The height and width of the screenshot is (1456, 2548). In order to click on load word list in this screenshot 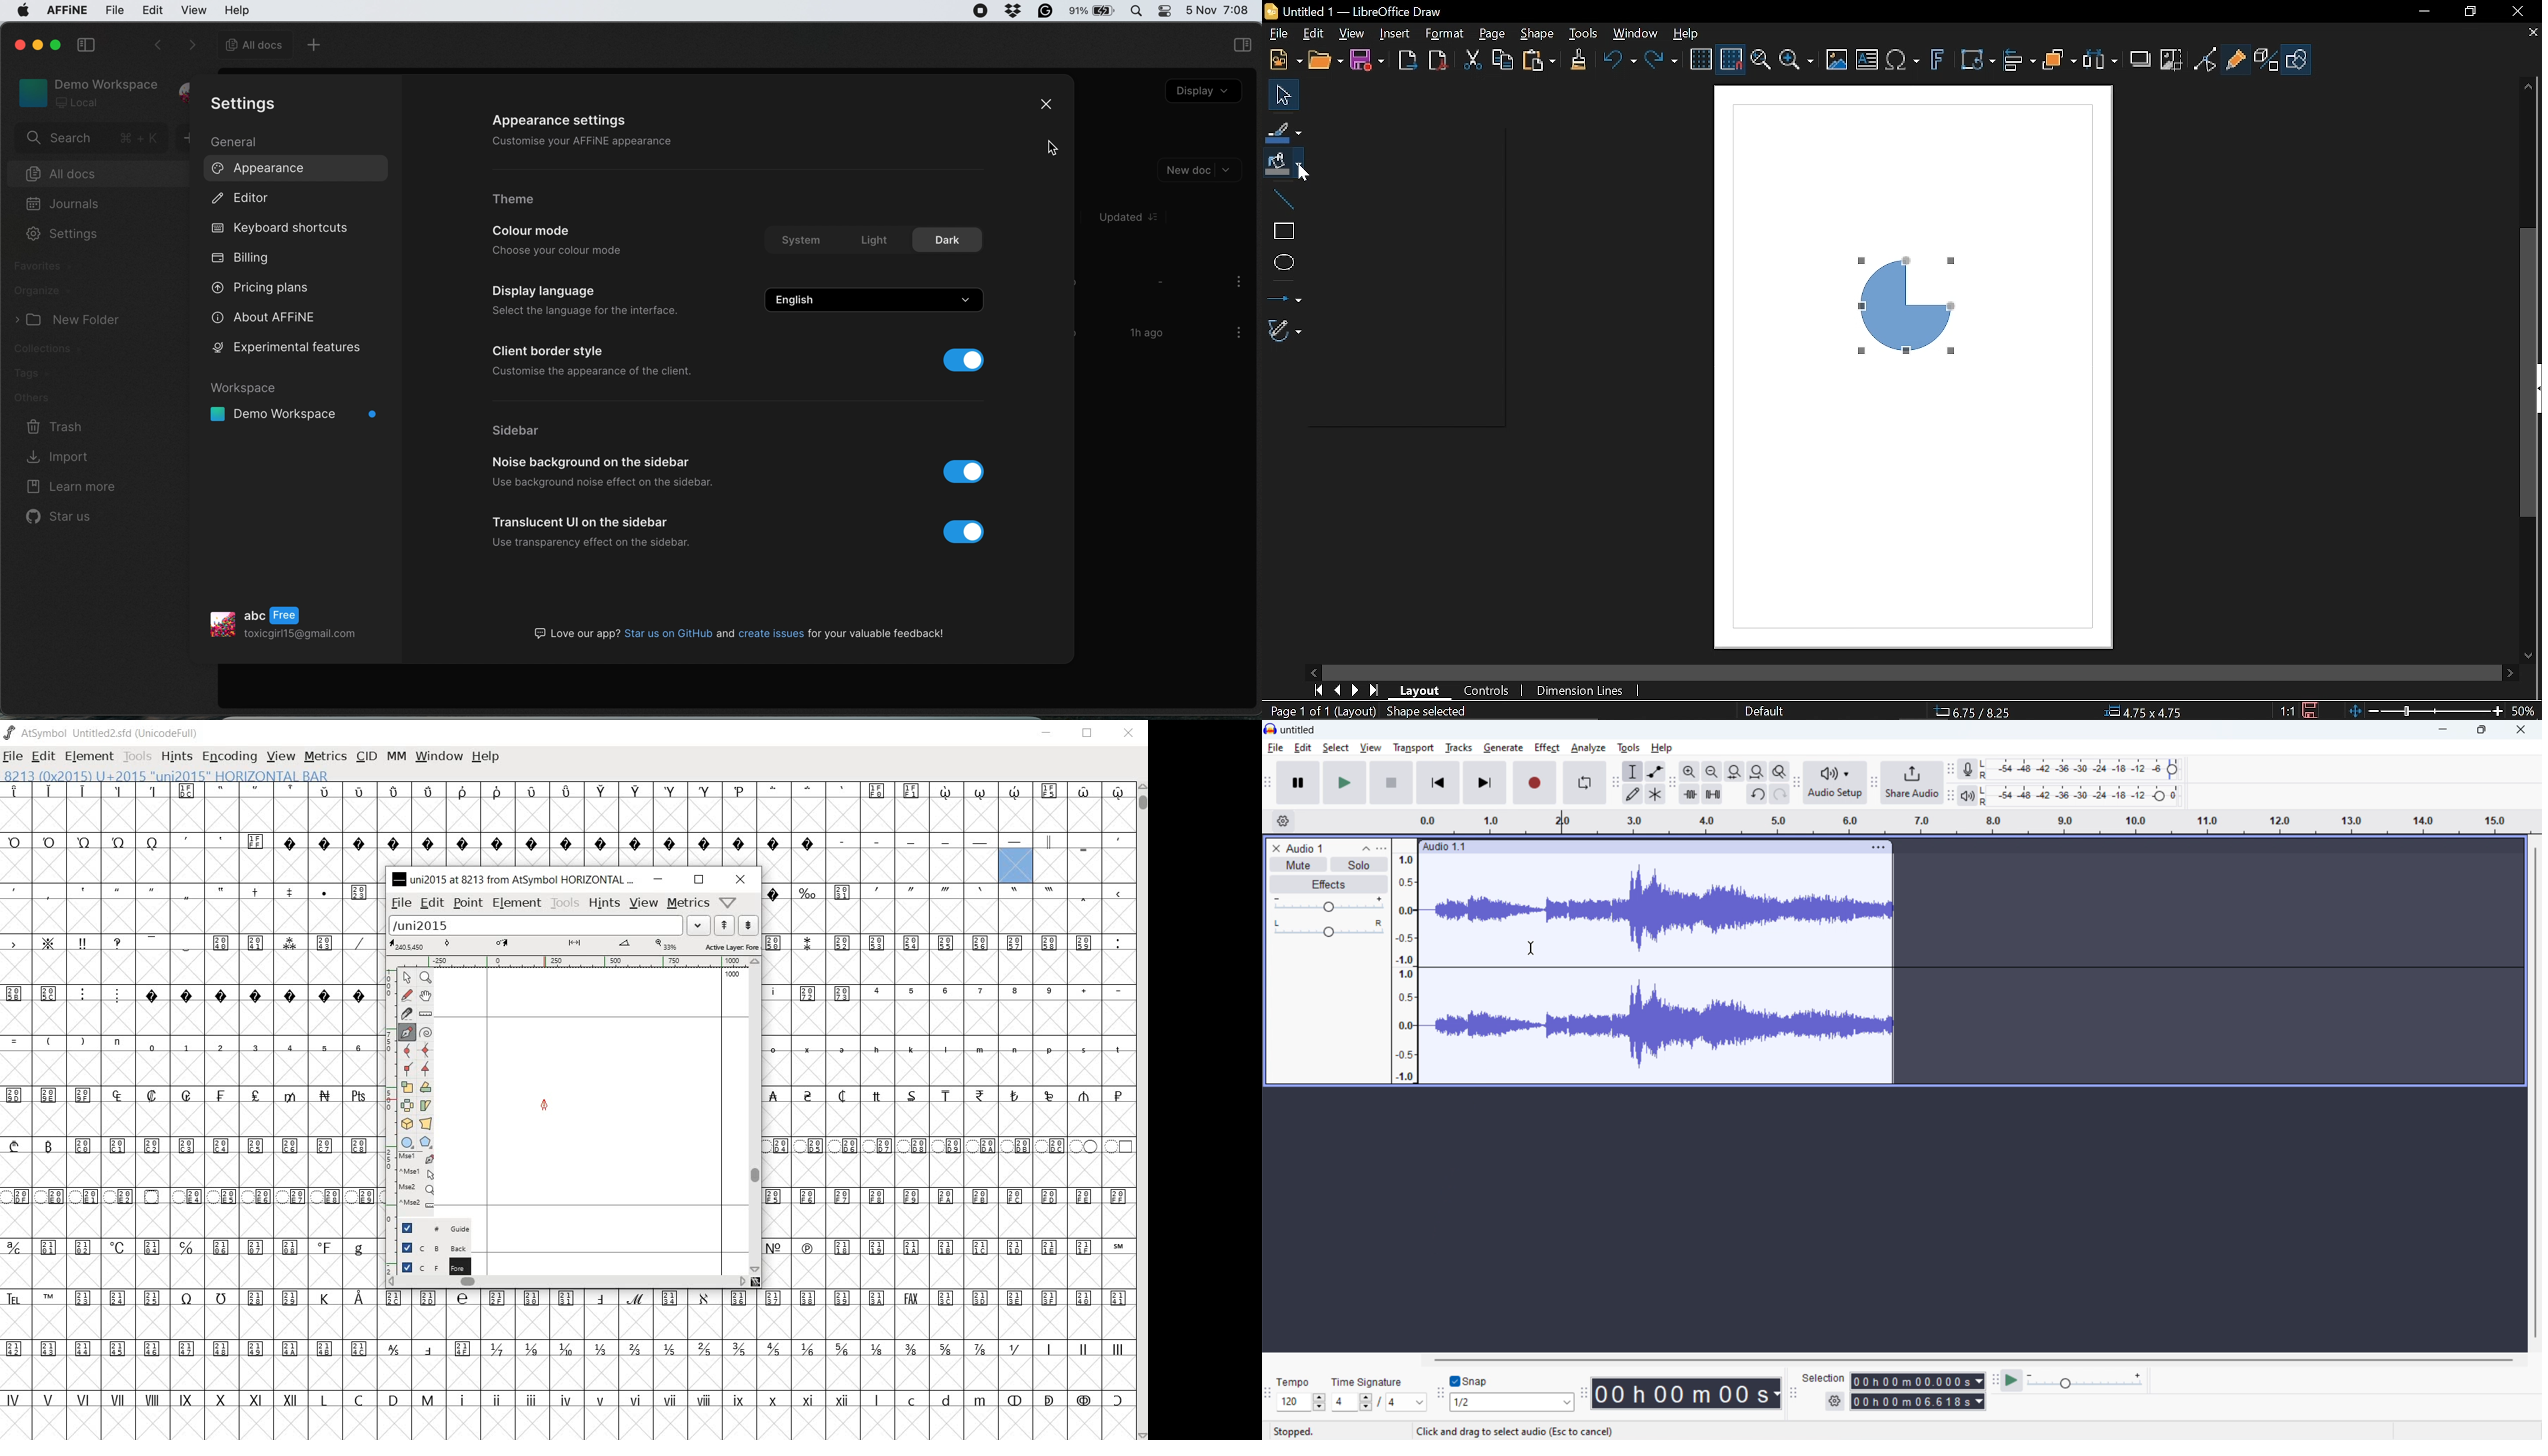, I will do `click(548, 926)`.